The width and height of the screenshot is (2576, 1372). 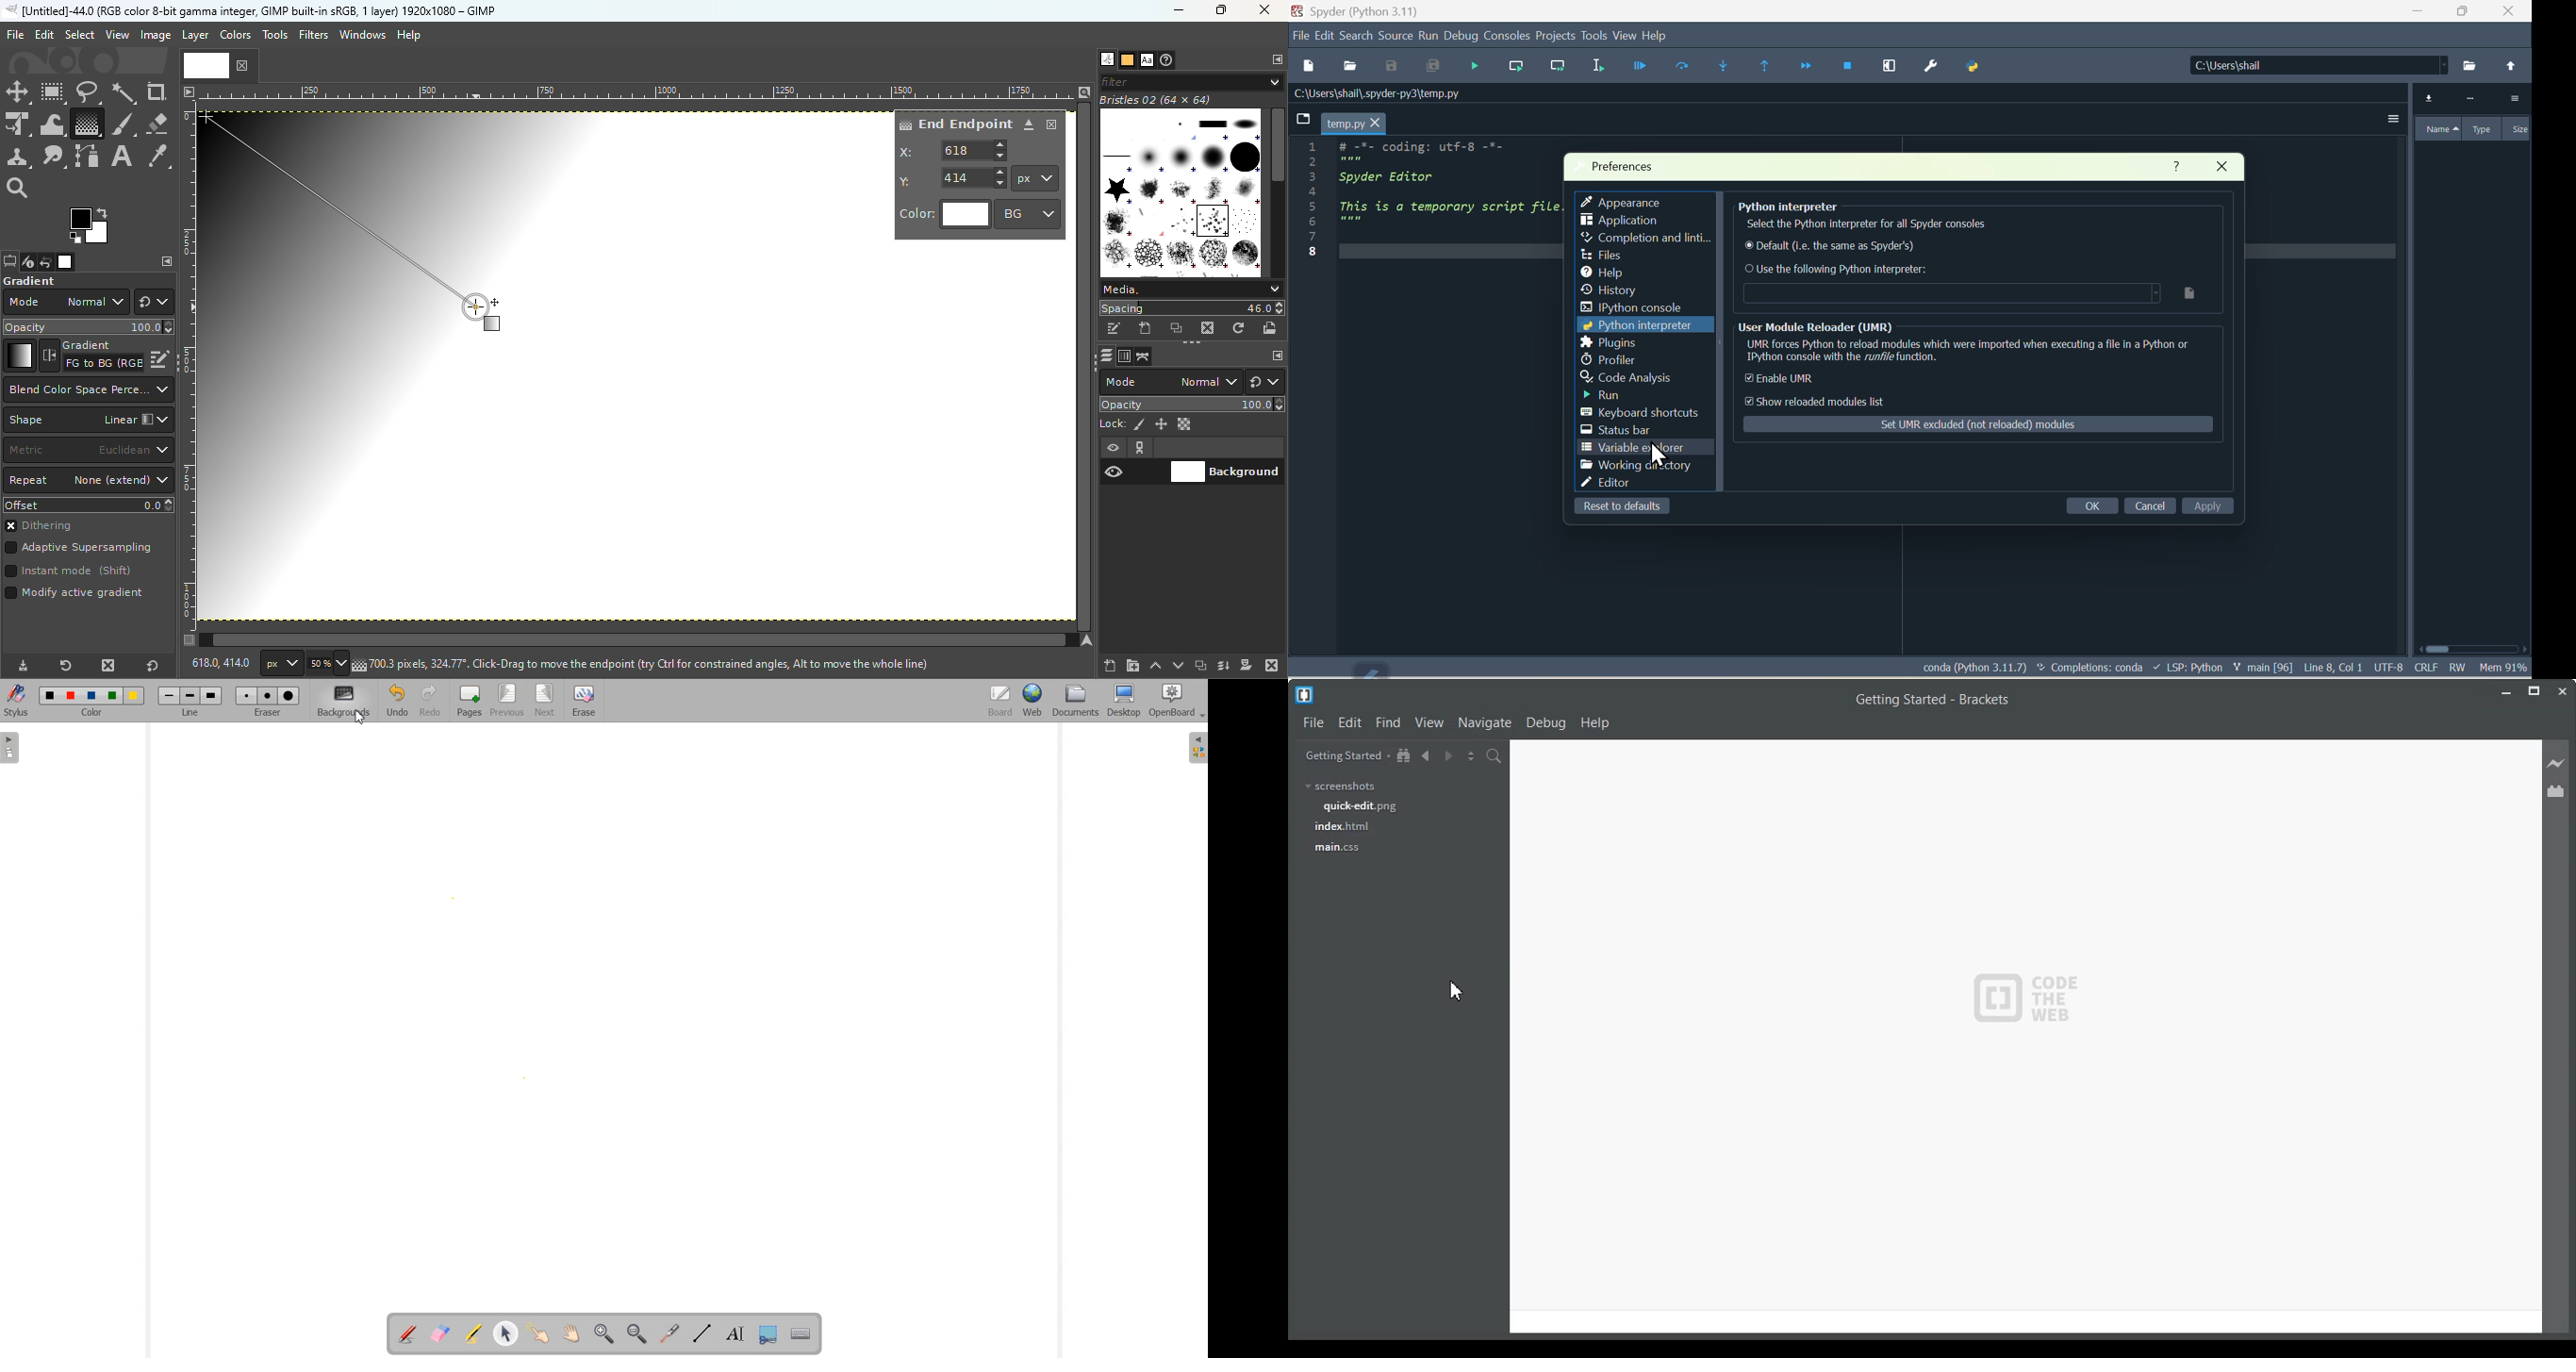 I want to click on Save all, so click(x=1430, y=67).